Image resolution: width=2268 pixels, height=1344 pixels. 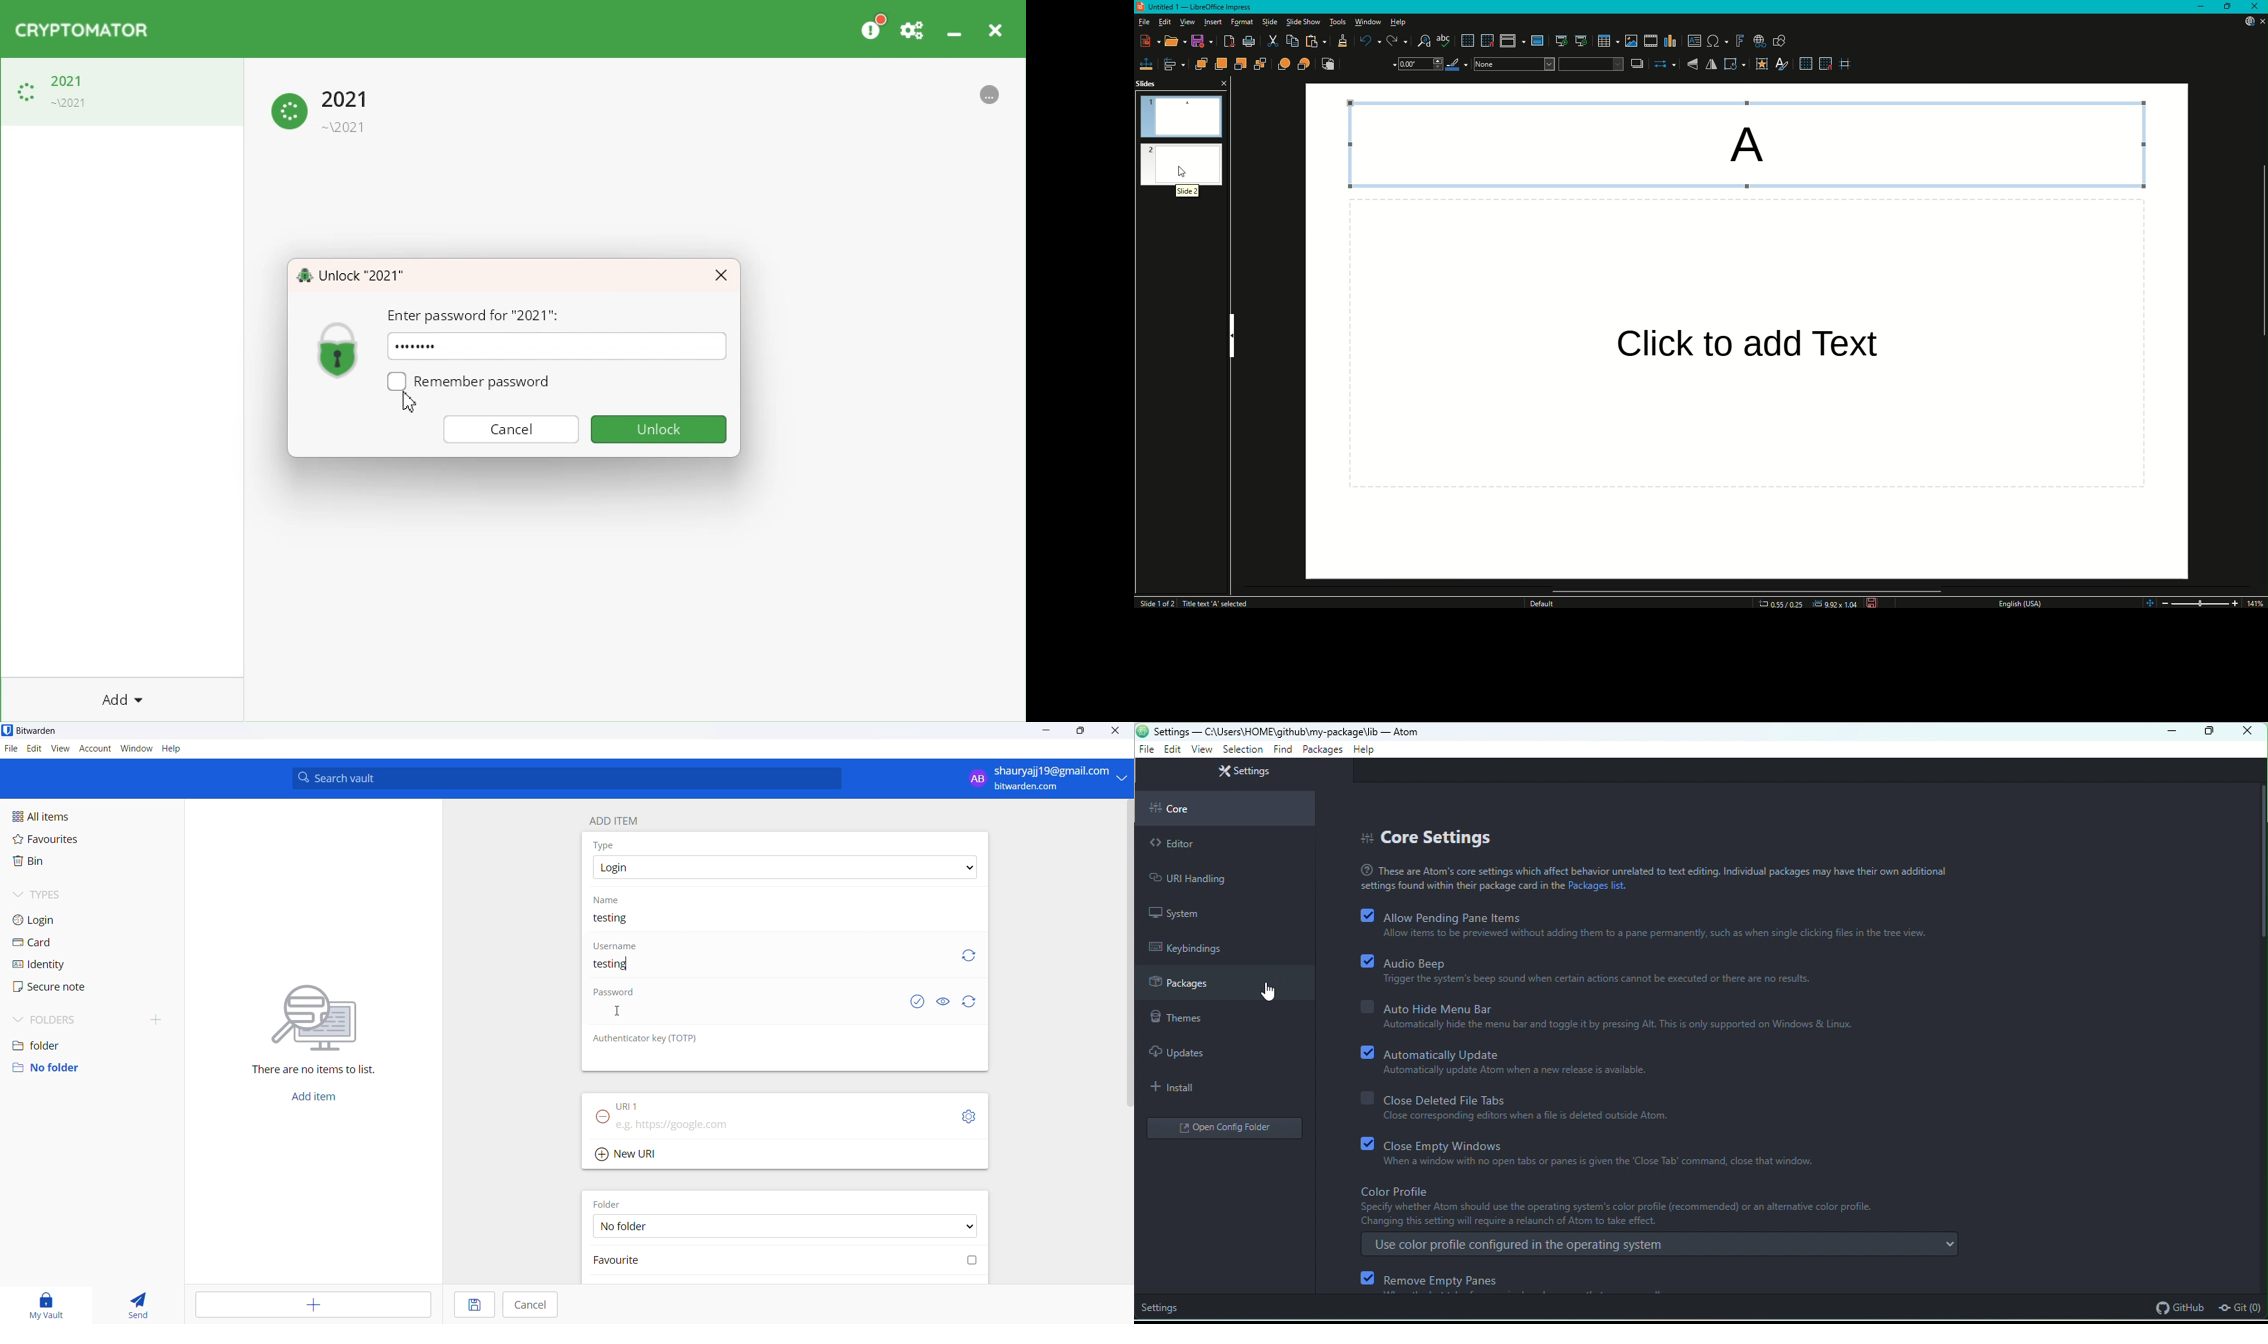 What do you see at coordinates (1180, 1088) in the screenshot?
I see `install` at bounding box center [1180, 1088].